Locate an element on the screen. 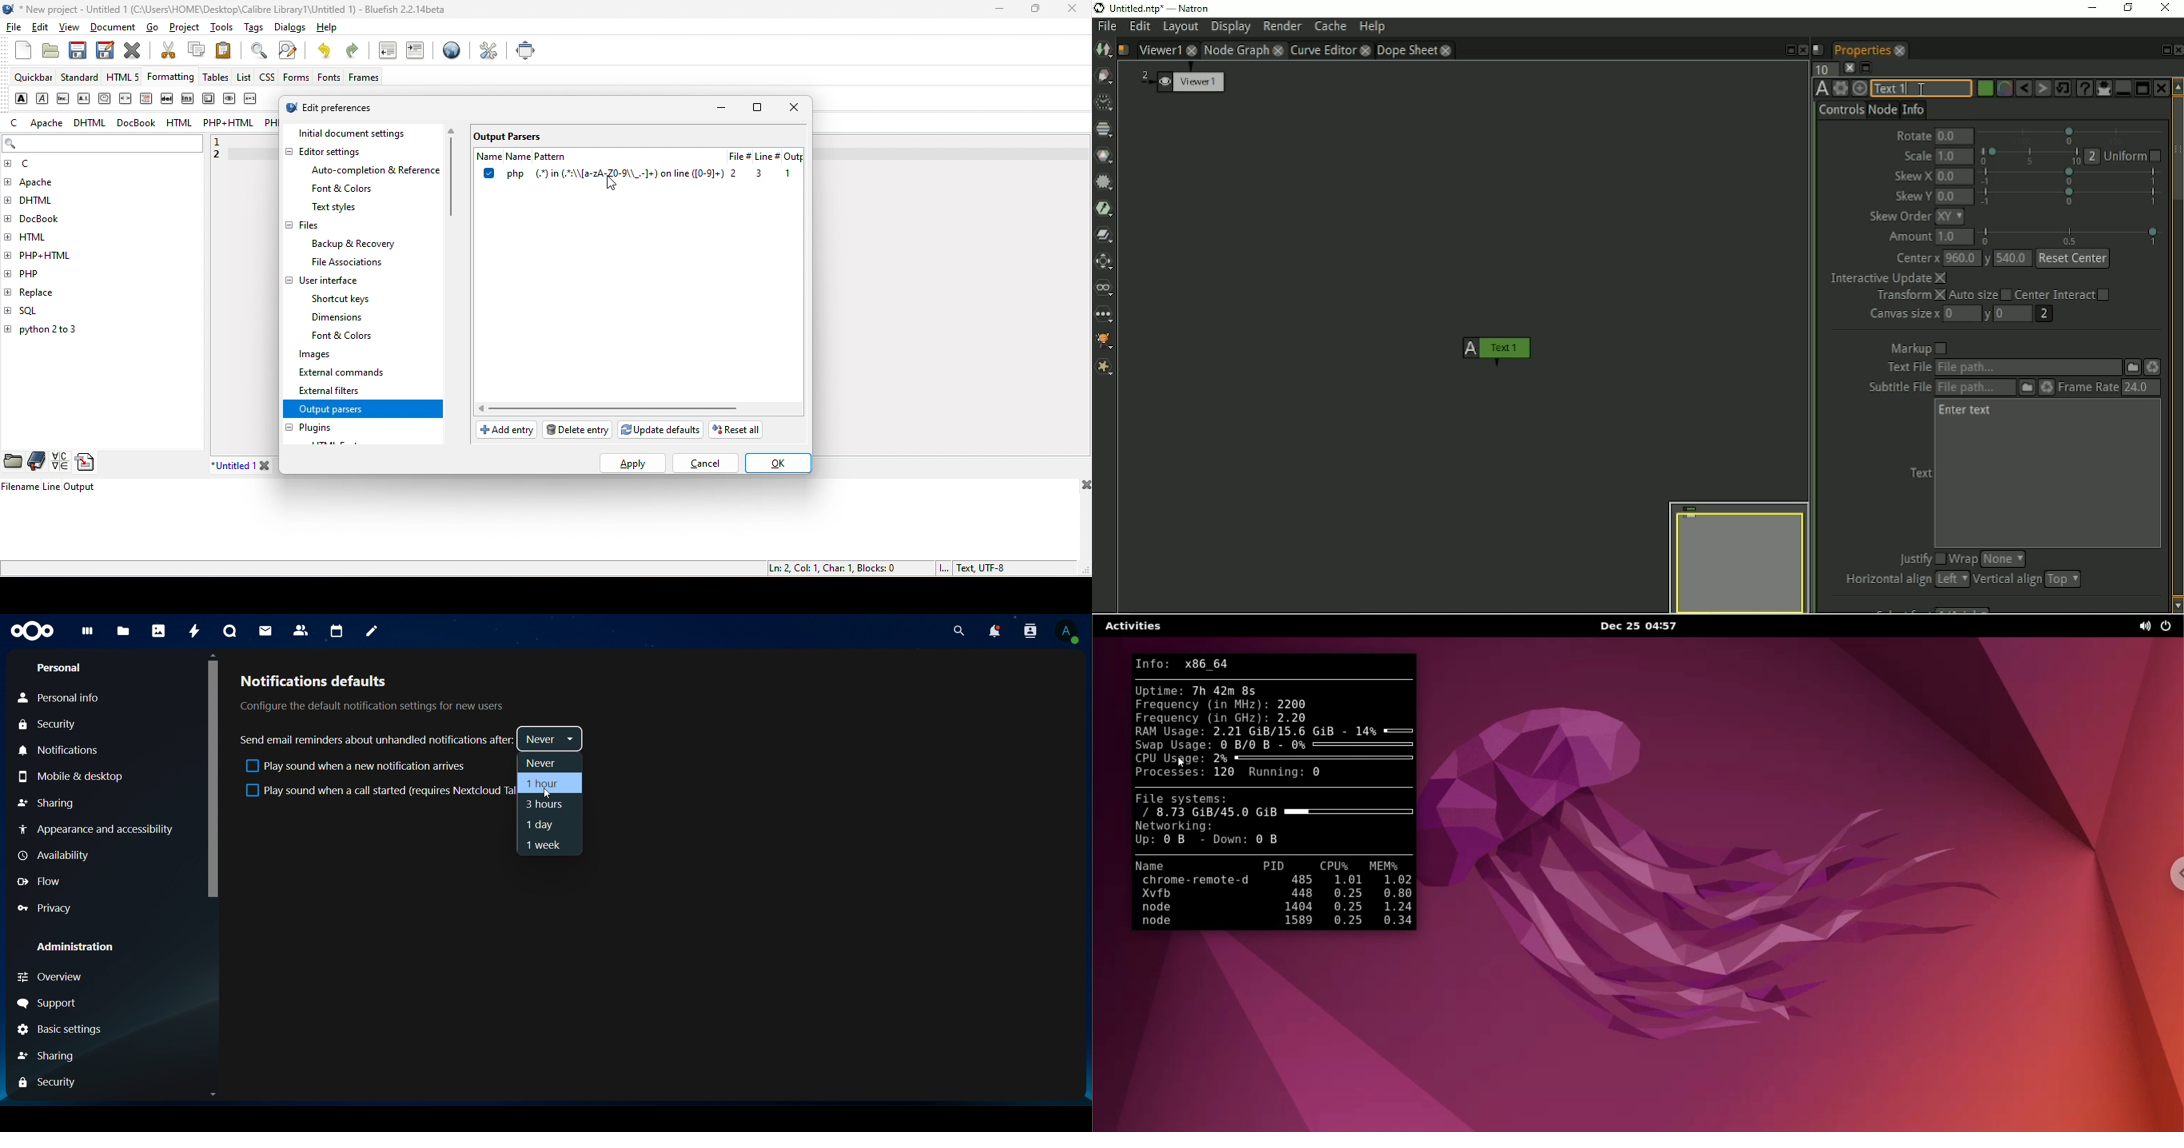  close is located at coordinates (1901, 50).